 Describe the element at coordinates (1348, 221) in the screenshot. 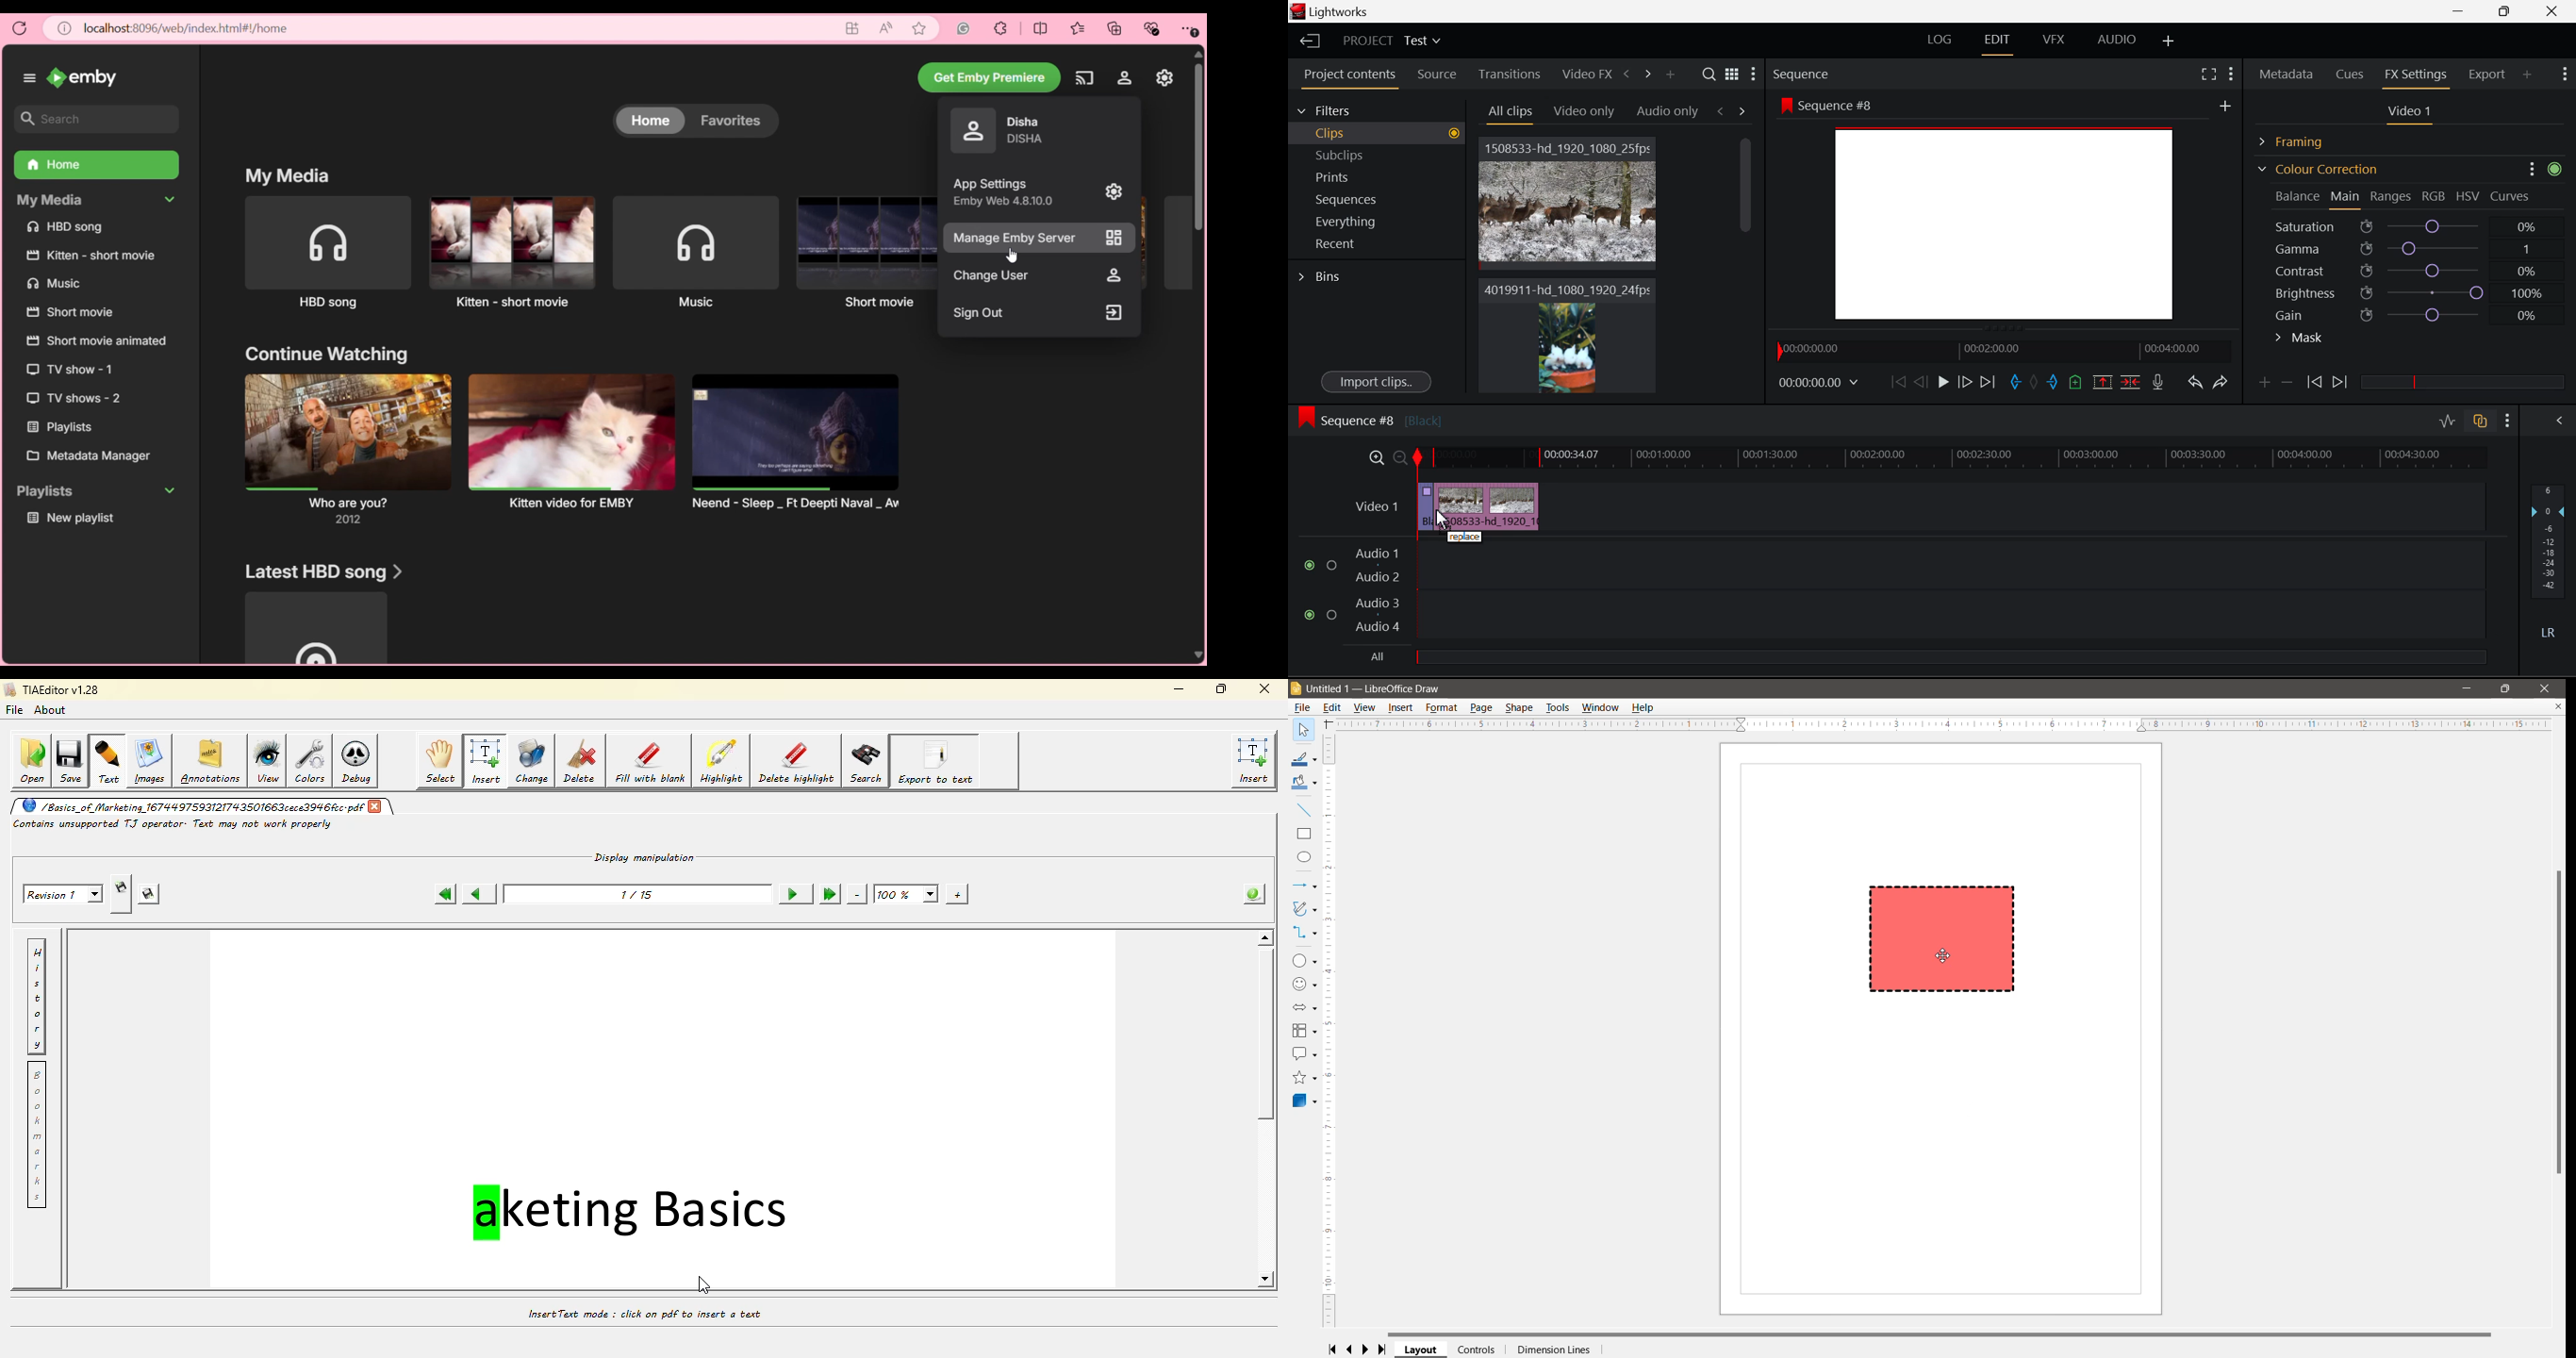

I see `Everything` at that location.